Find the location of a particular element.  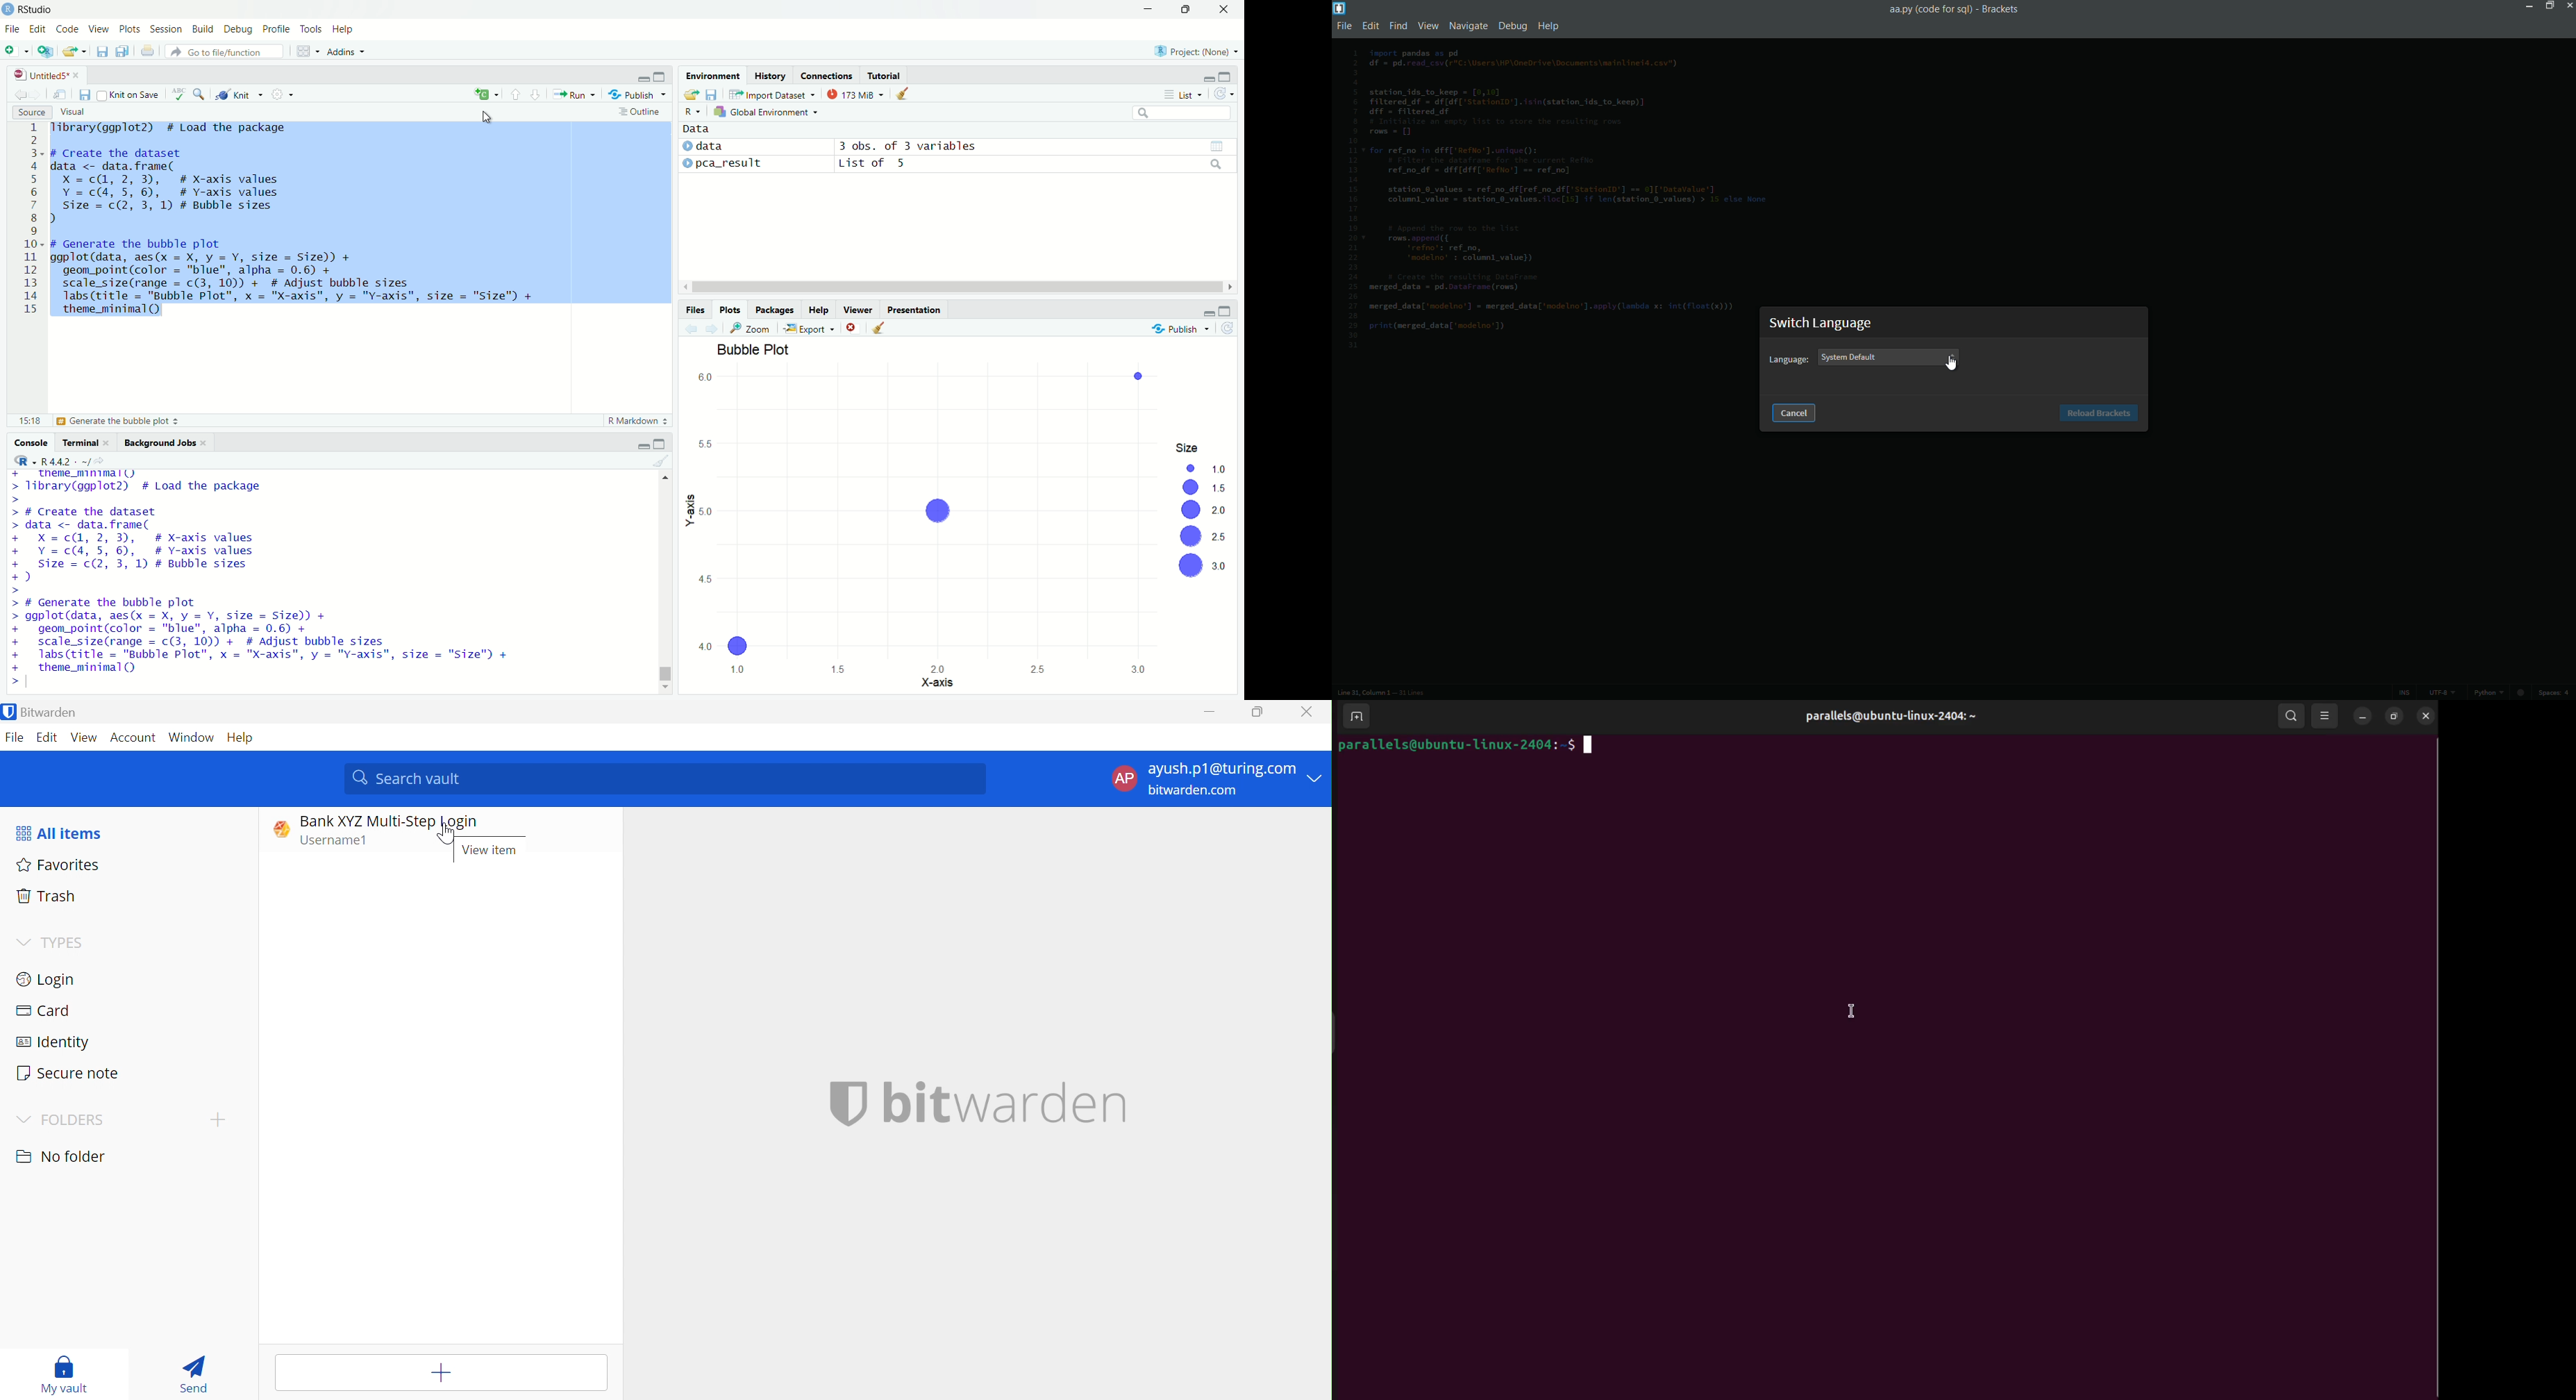

previous plot is located at coordinates (690, 329).